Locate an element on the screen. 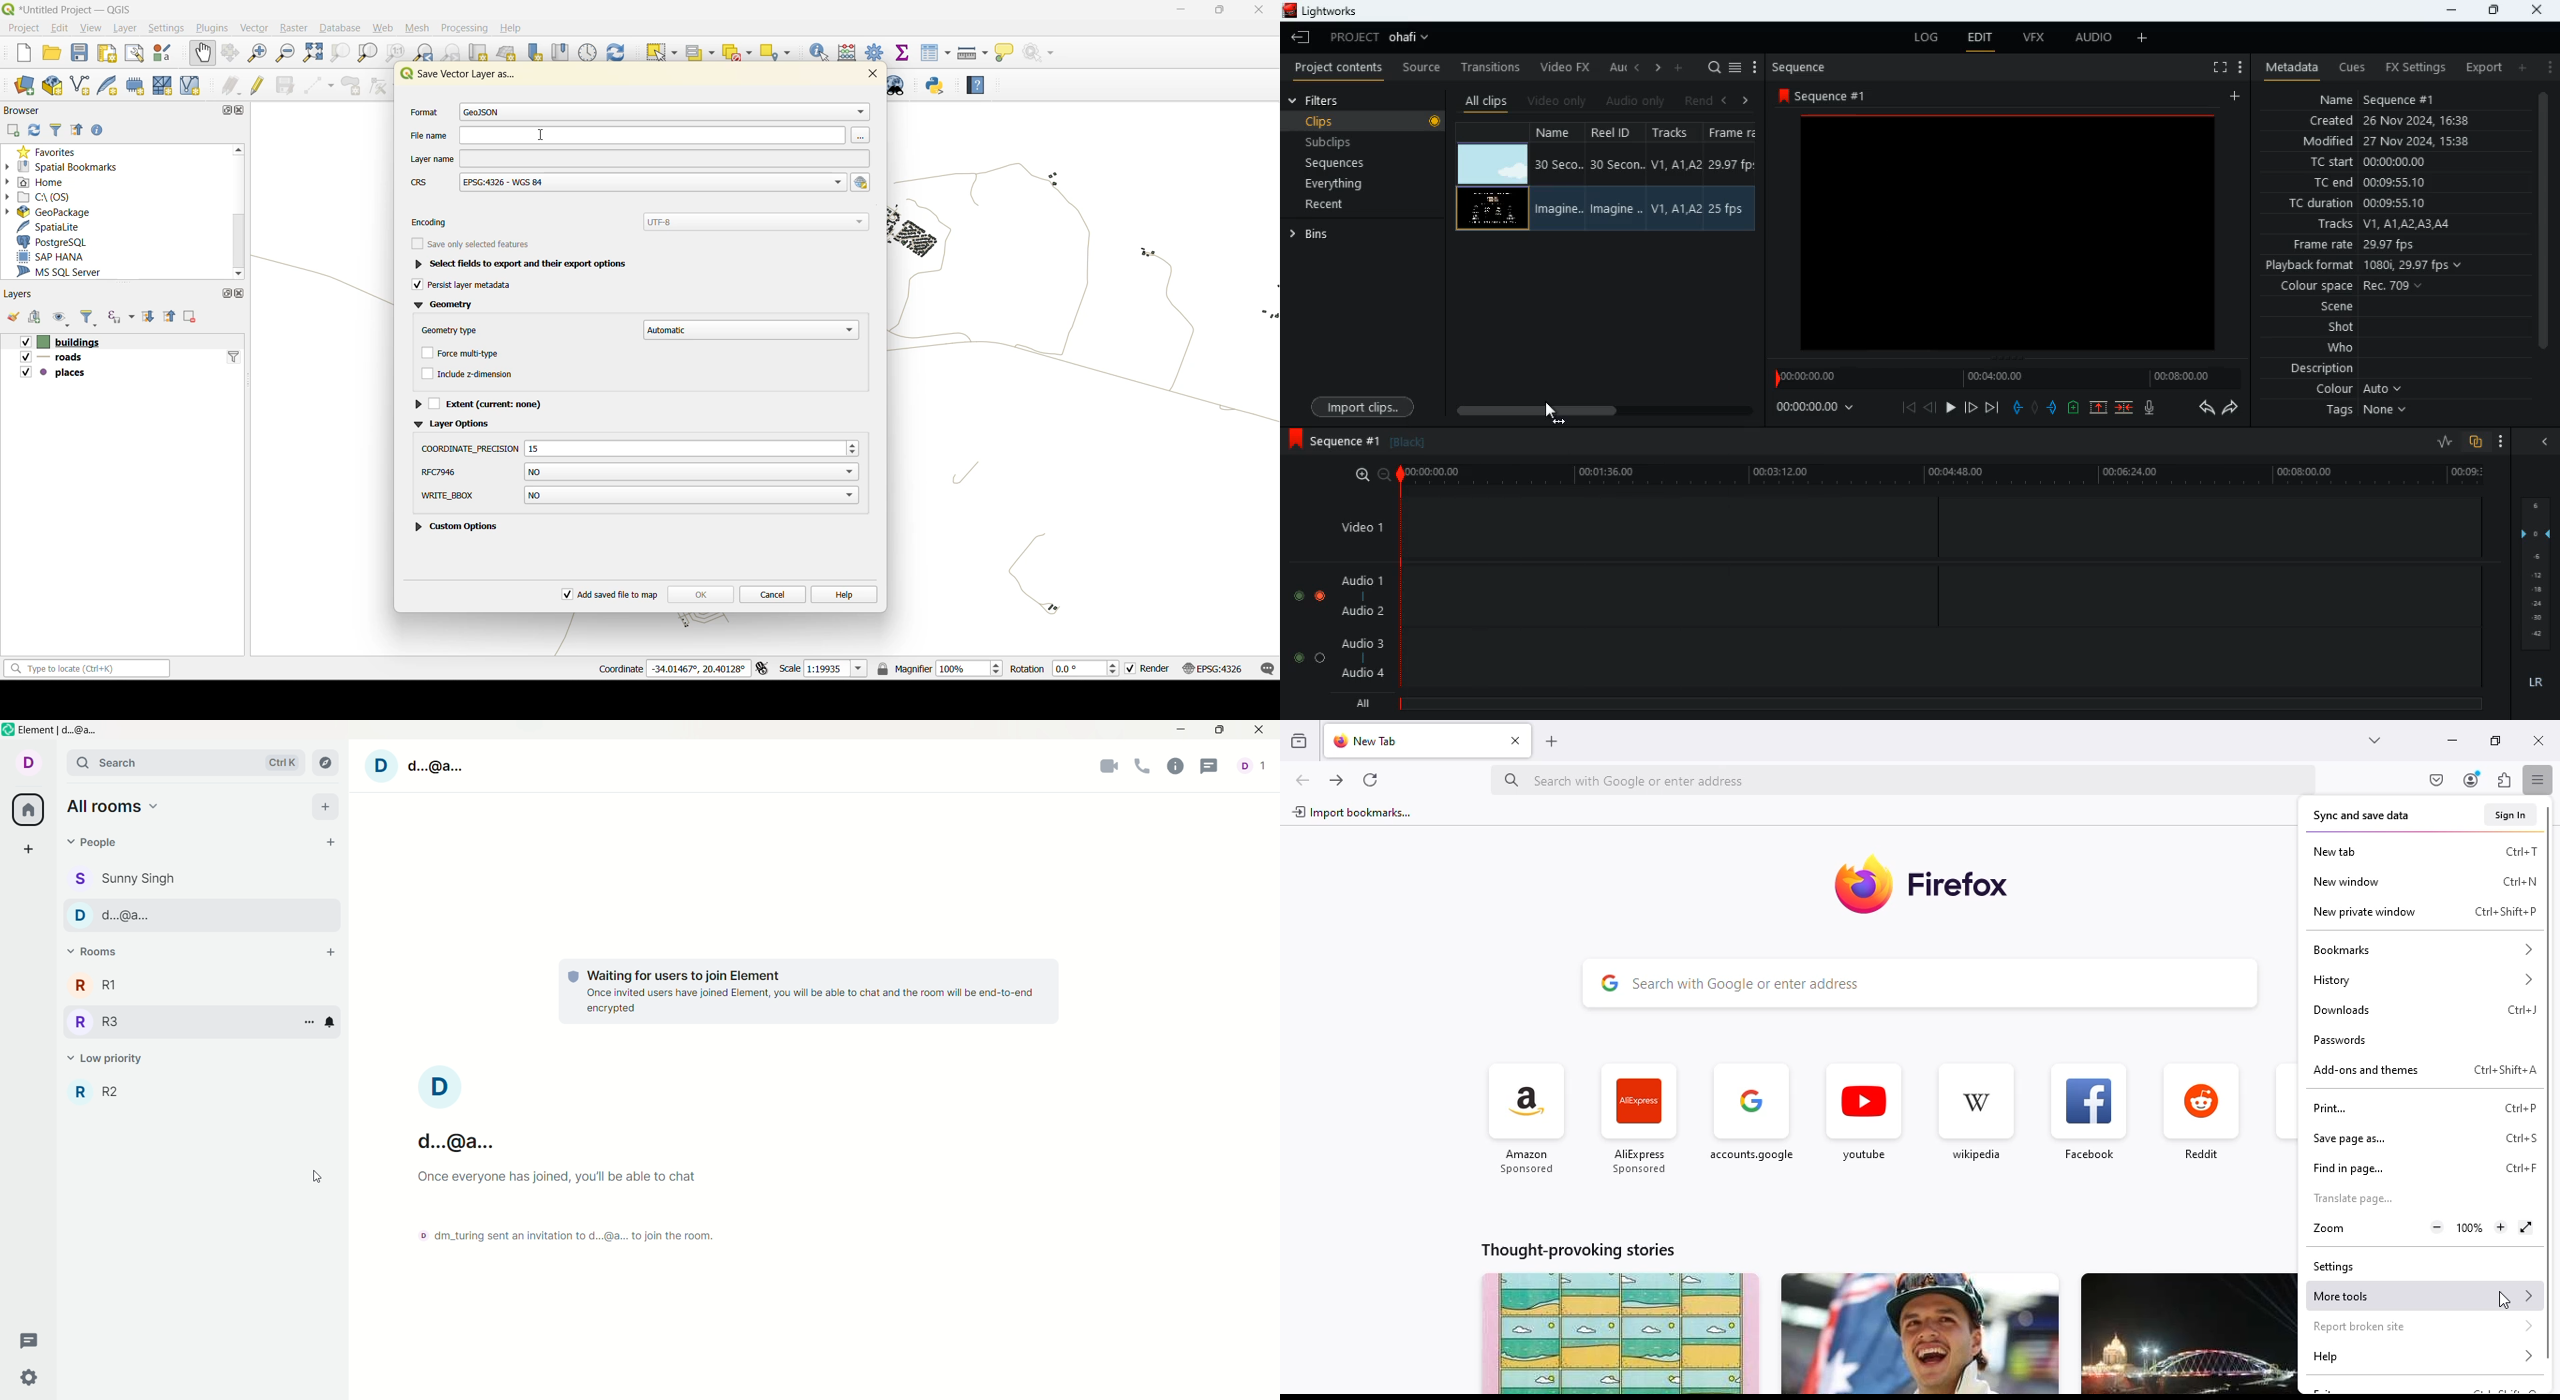  cues is located at coordinates (2346, 67).